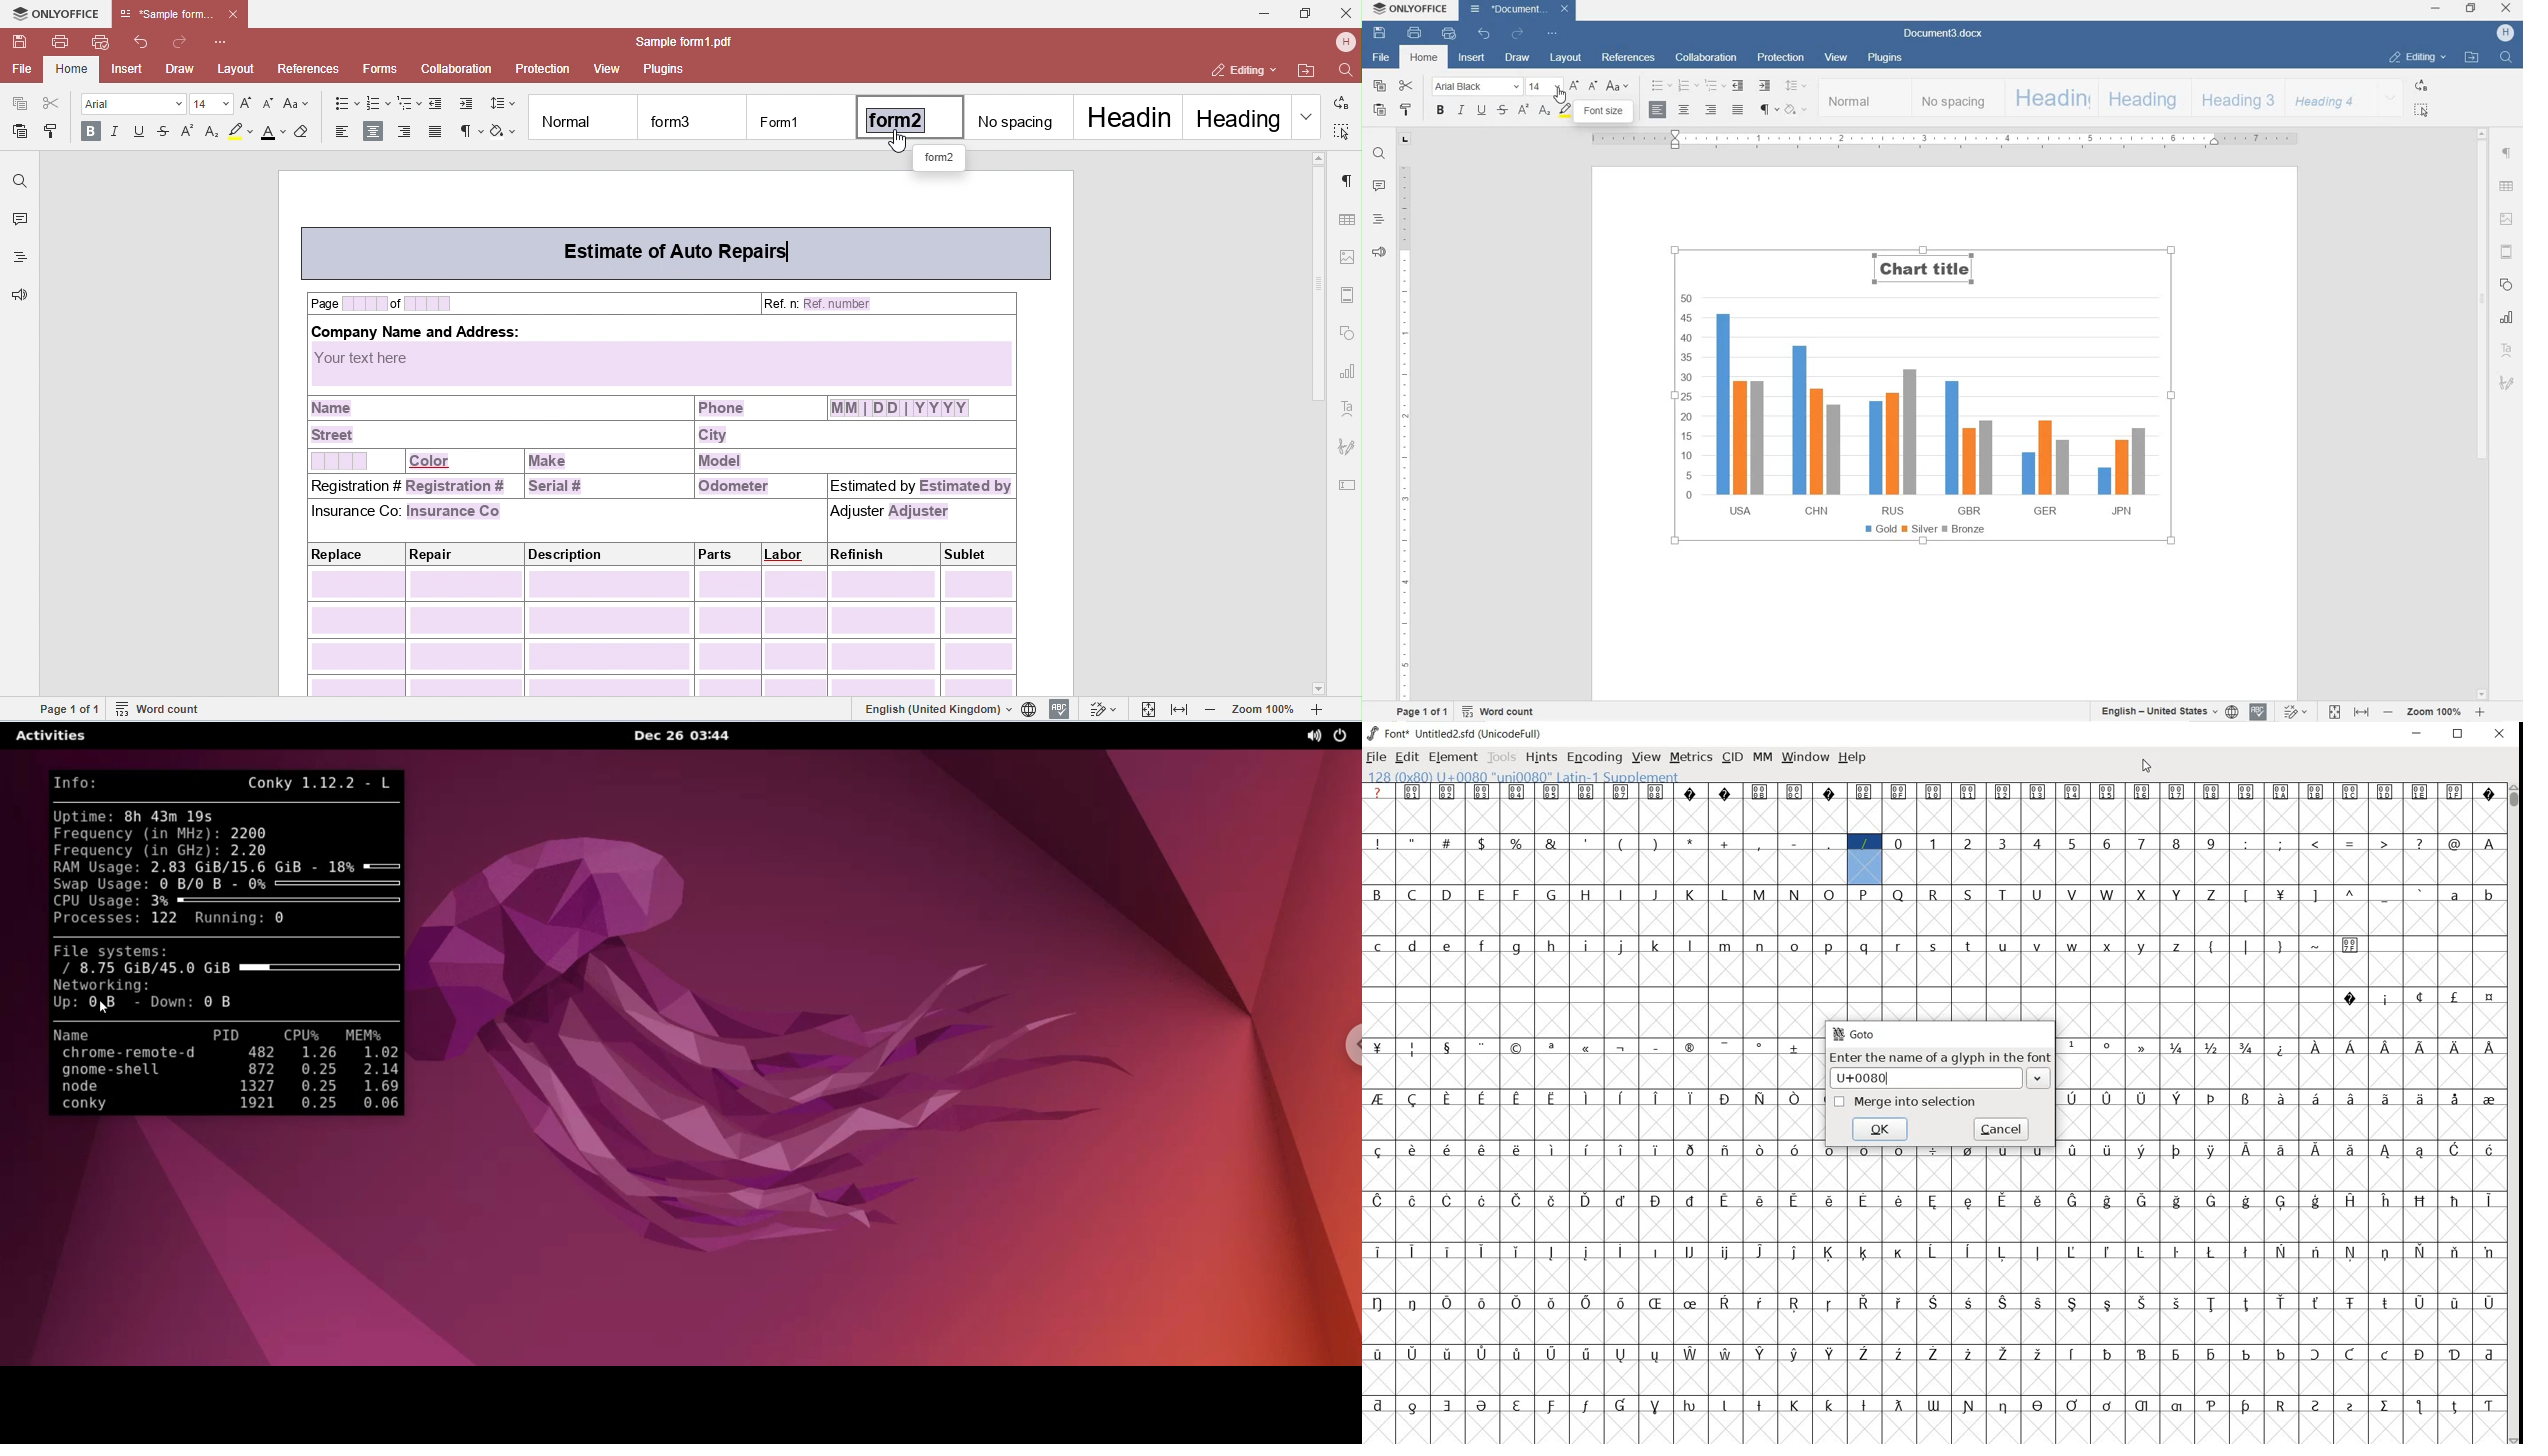 The image size is (2548, 1456). What do you see at coordinates (2073, 947) in the screenshot?
I see `glyph` at bounding box center [2073, 947].